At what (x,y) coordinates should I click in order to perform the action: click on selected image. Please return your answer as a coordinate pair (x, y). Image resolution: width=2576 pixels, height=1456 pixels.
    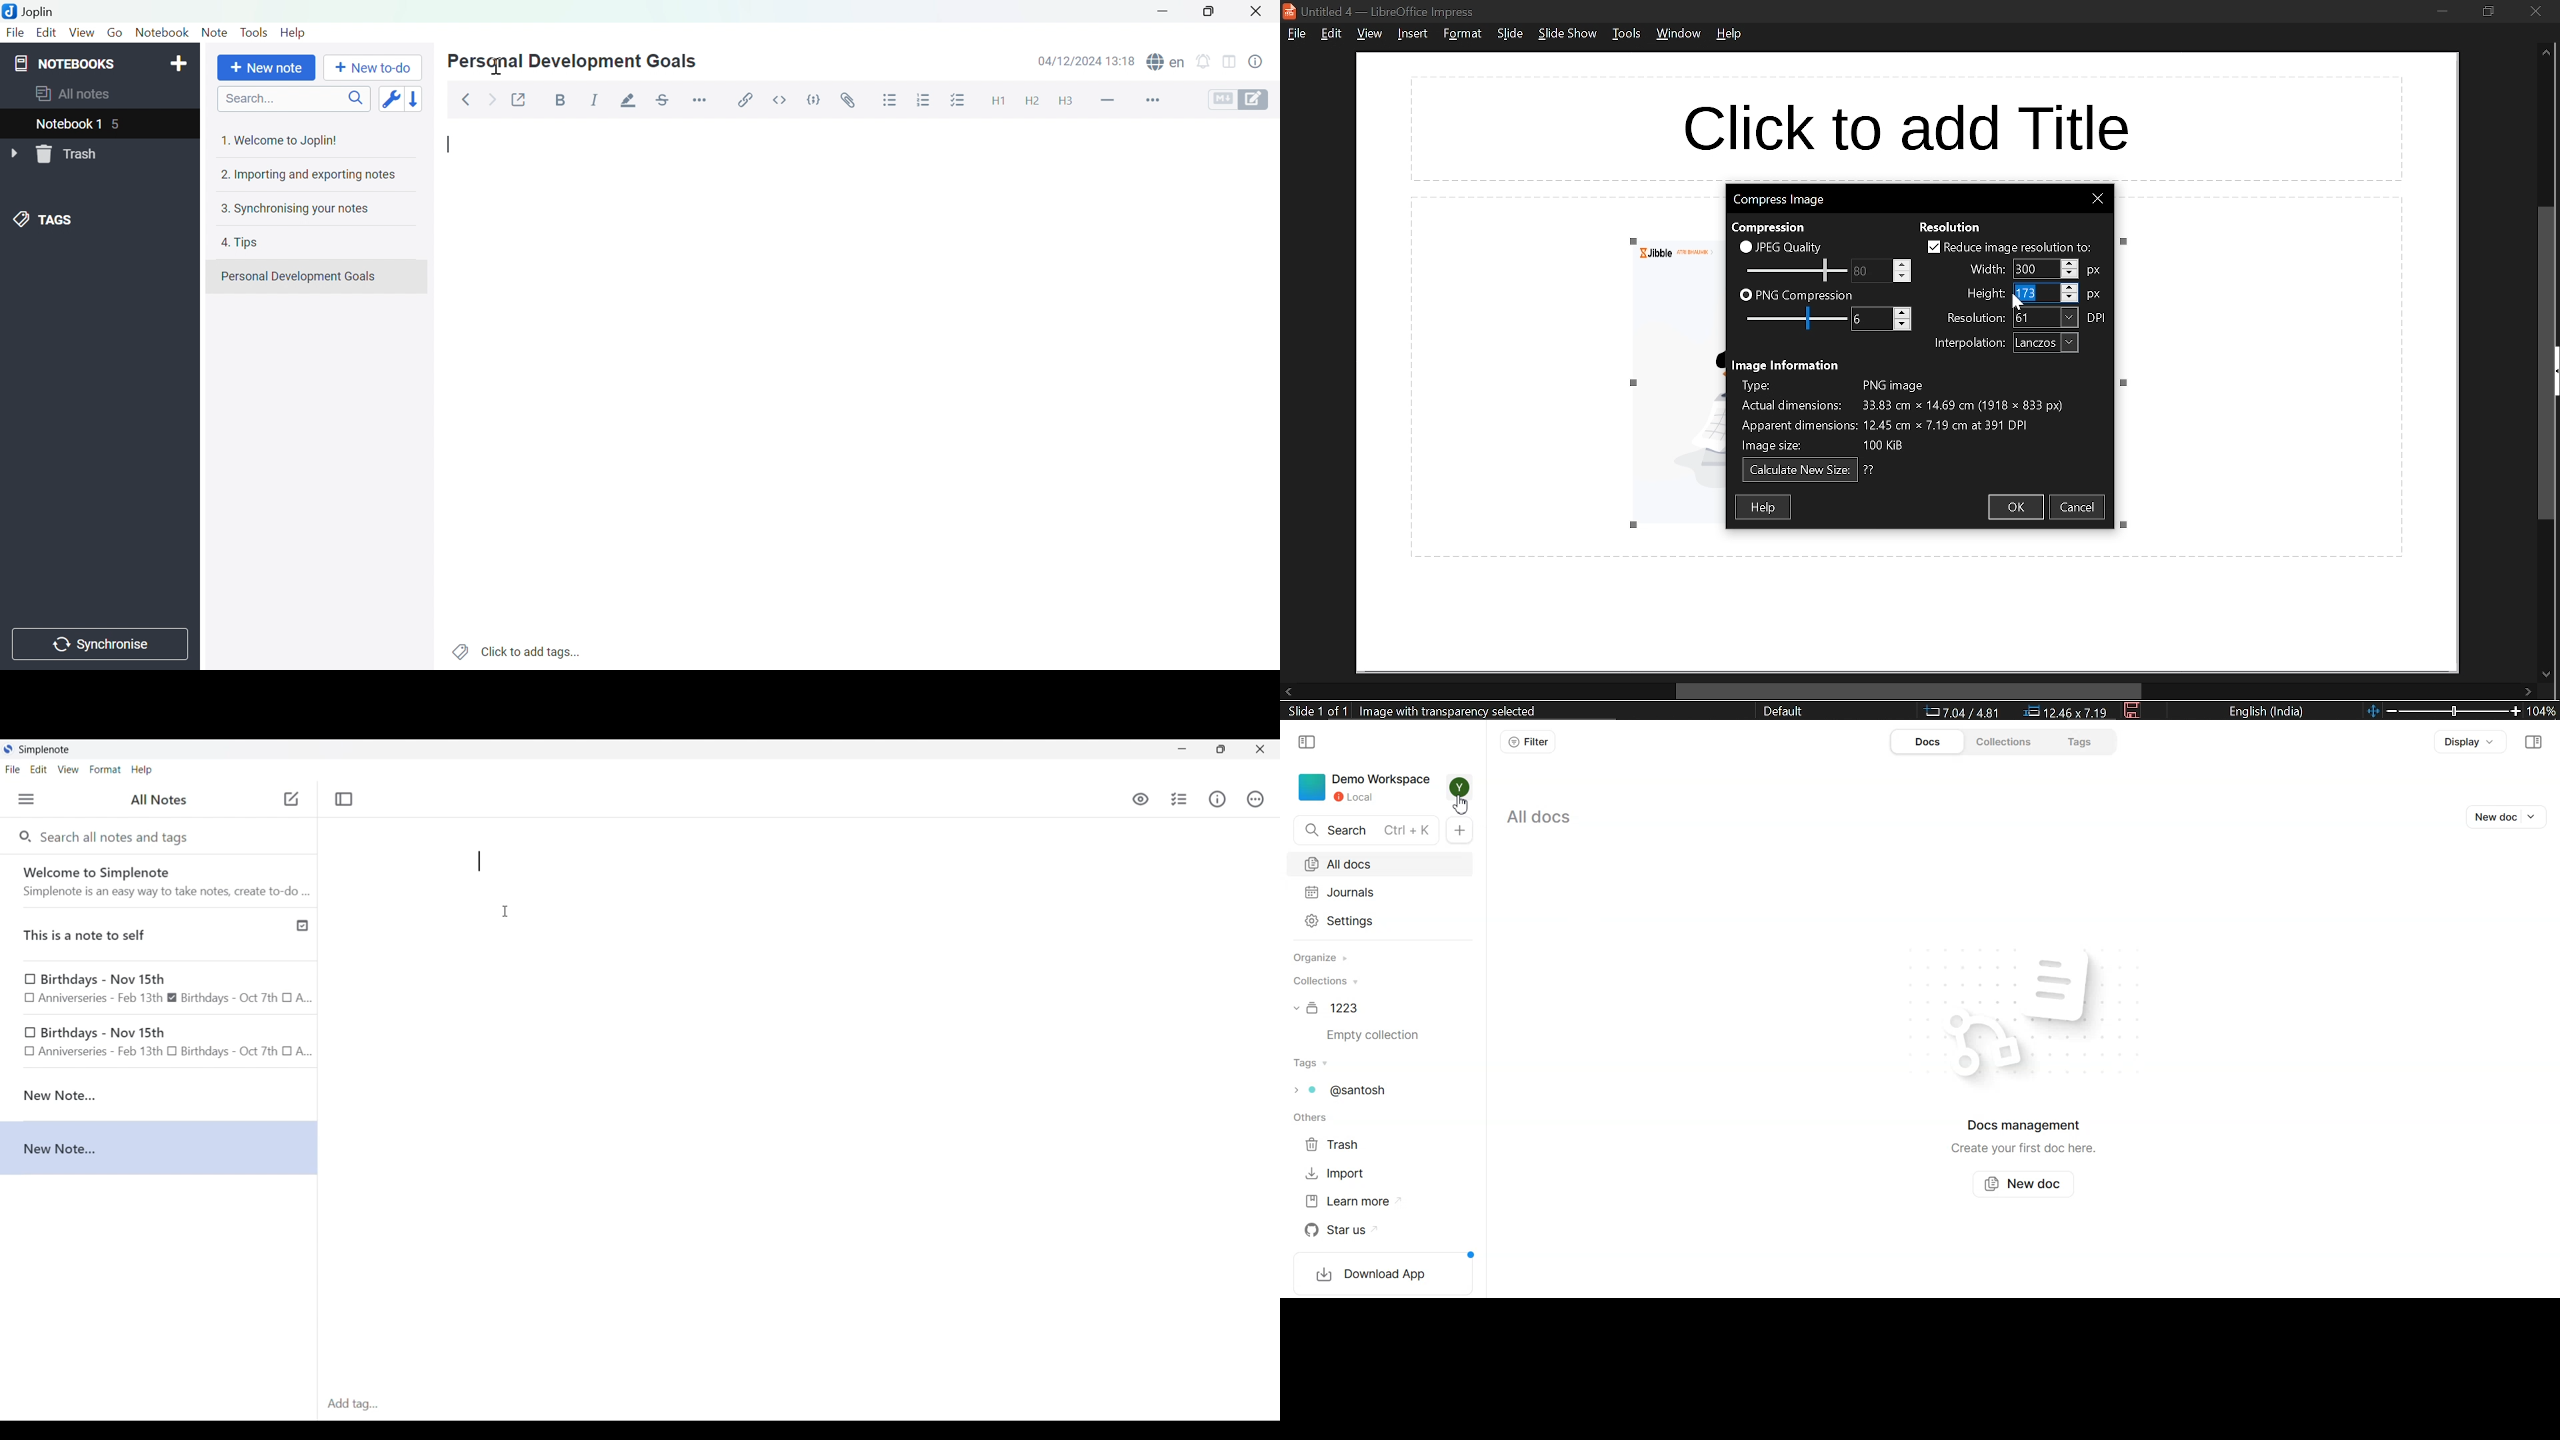
    Looking at the image, I should click on (1453, 711).